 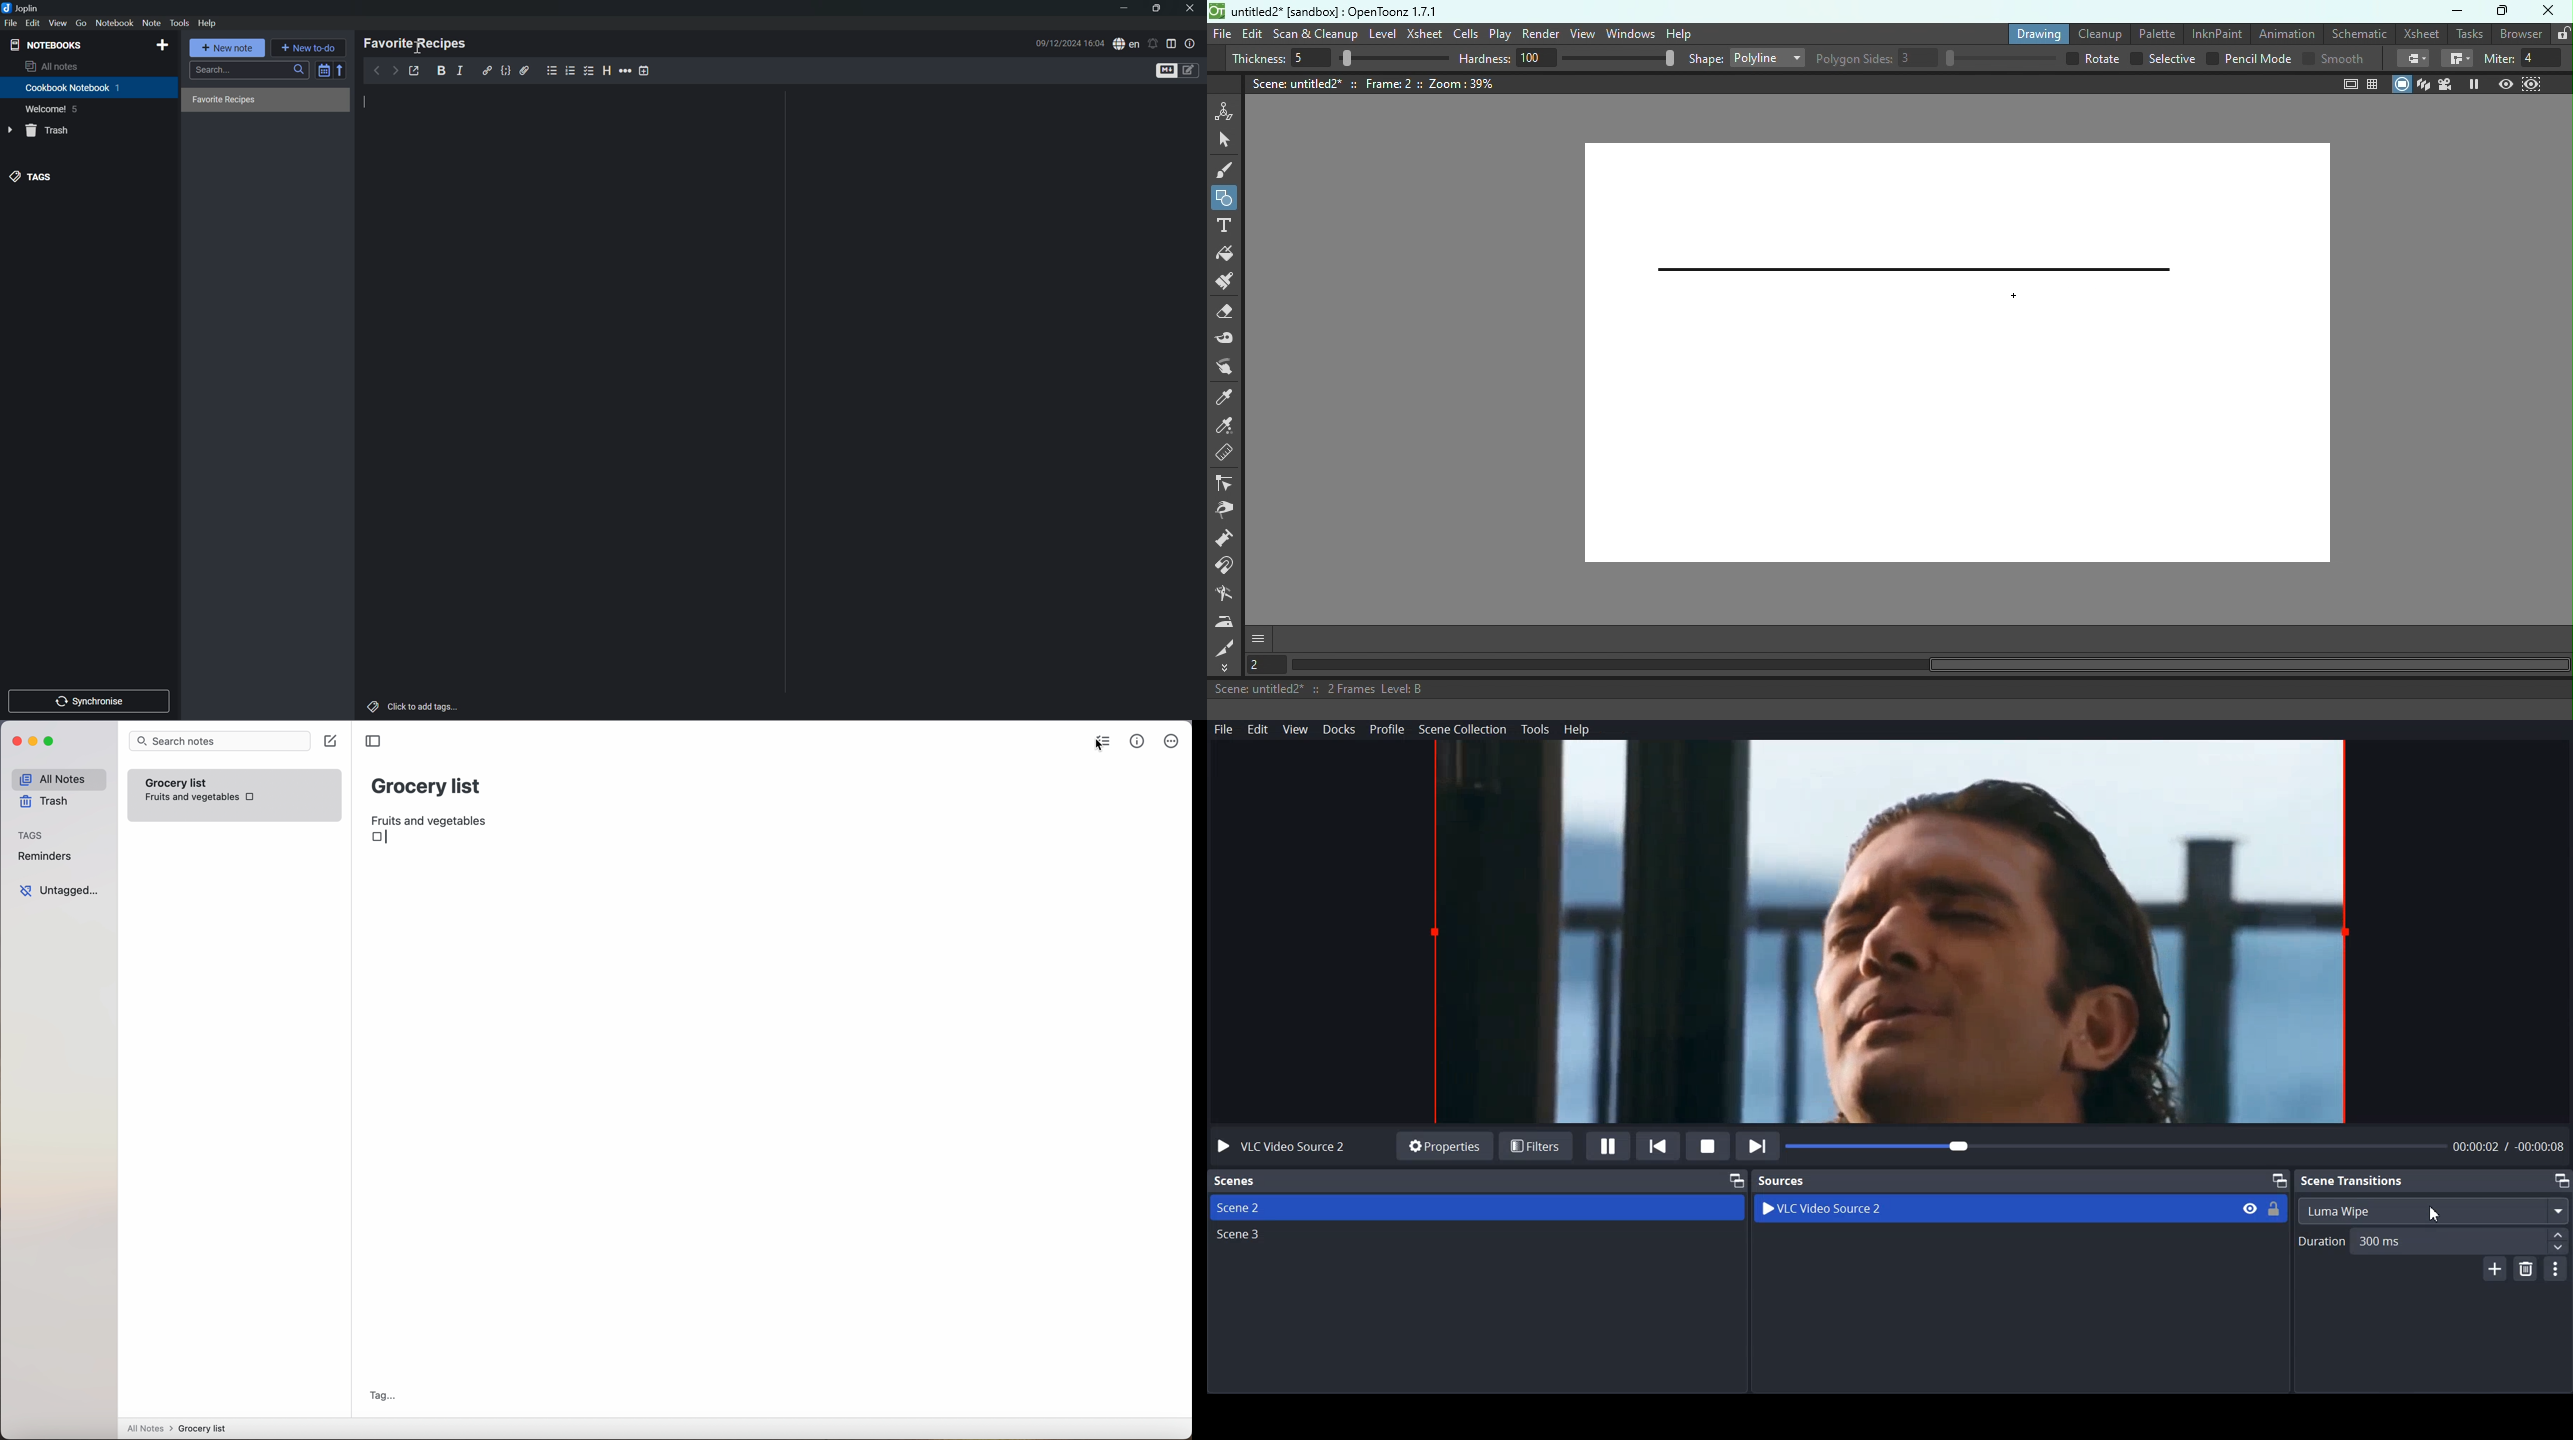 What do you see at coordinates (332, 742) in the screenshot?
I see `click on create note` at bounding box center [332, 742].